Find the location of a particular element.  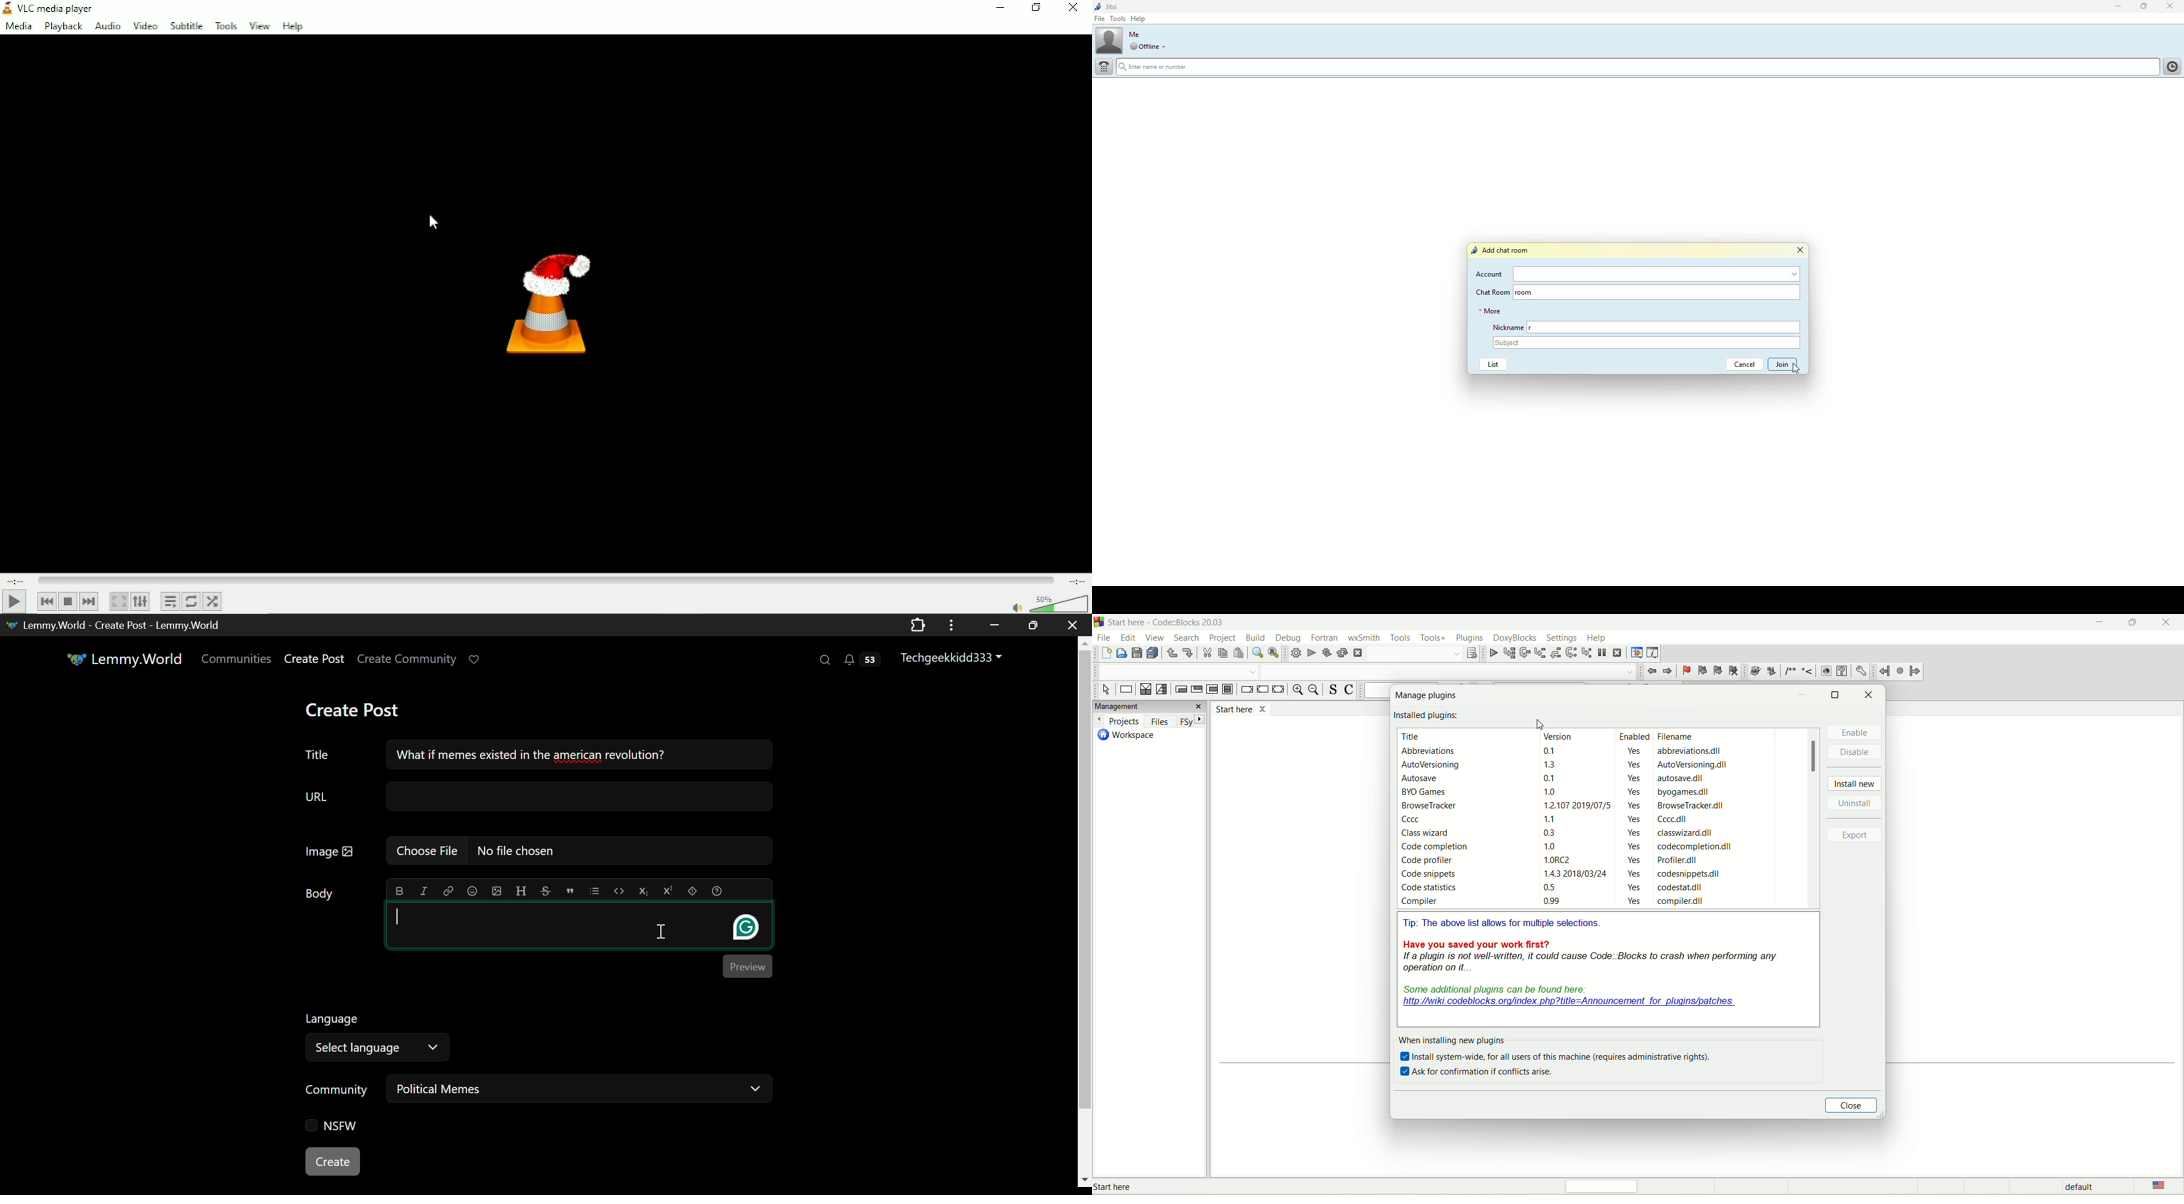

previous is located at coordinates (1652, 672).